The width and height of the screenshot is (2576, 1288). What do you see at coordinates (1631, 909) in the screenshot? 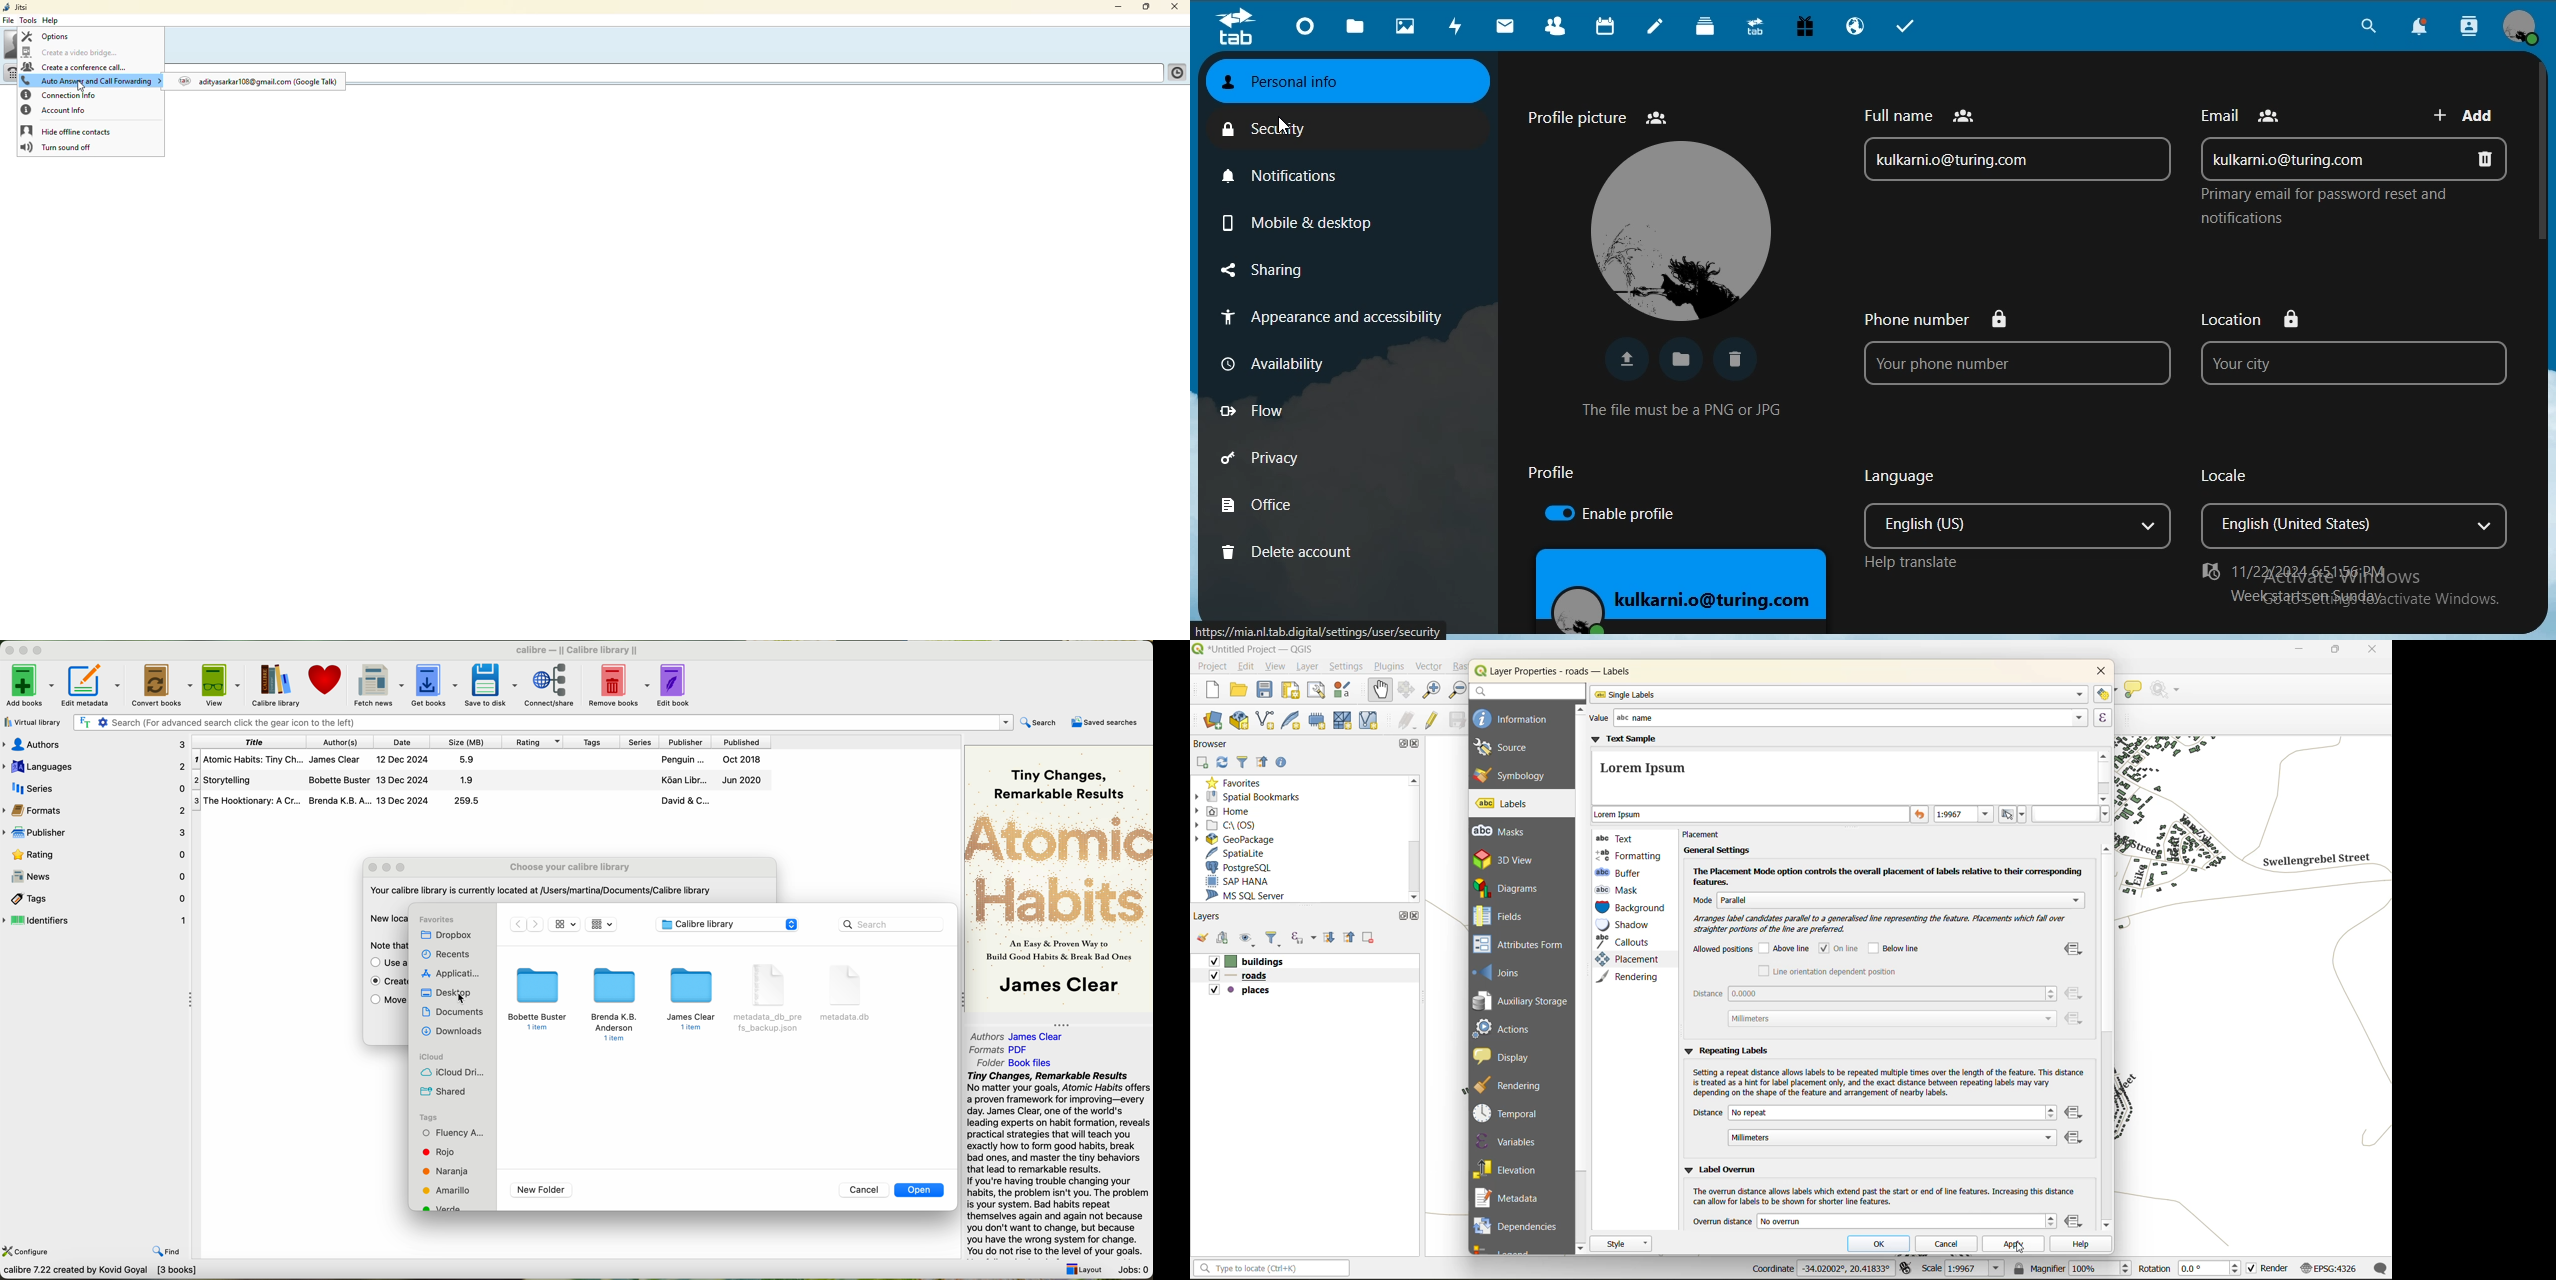
I see `background` at bounding box center [1631, 909].